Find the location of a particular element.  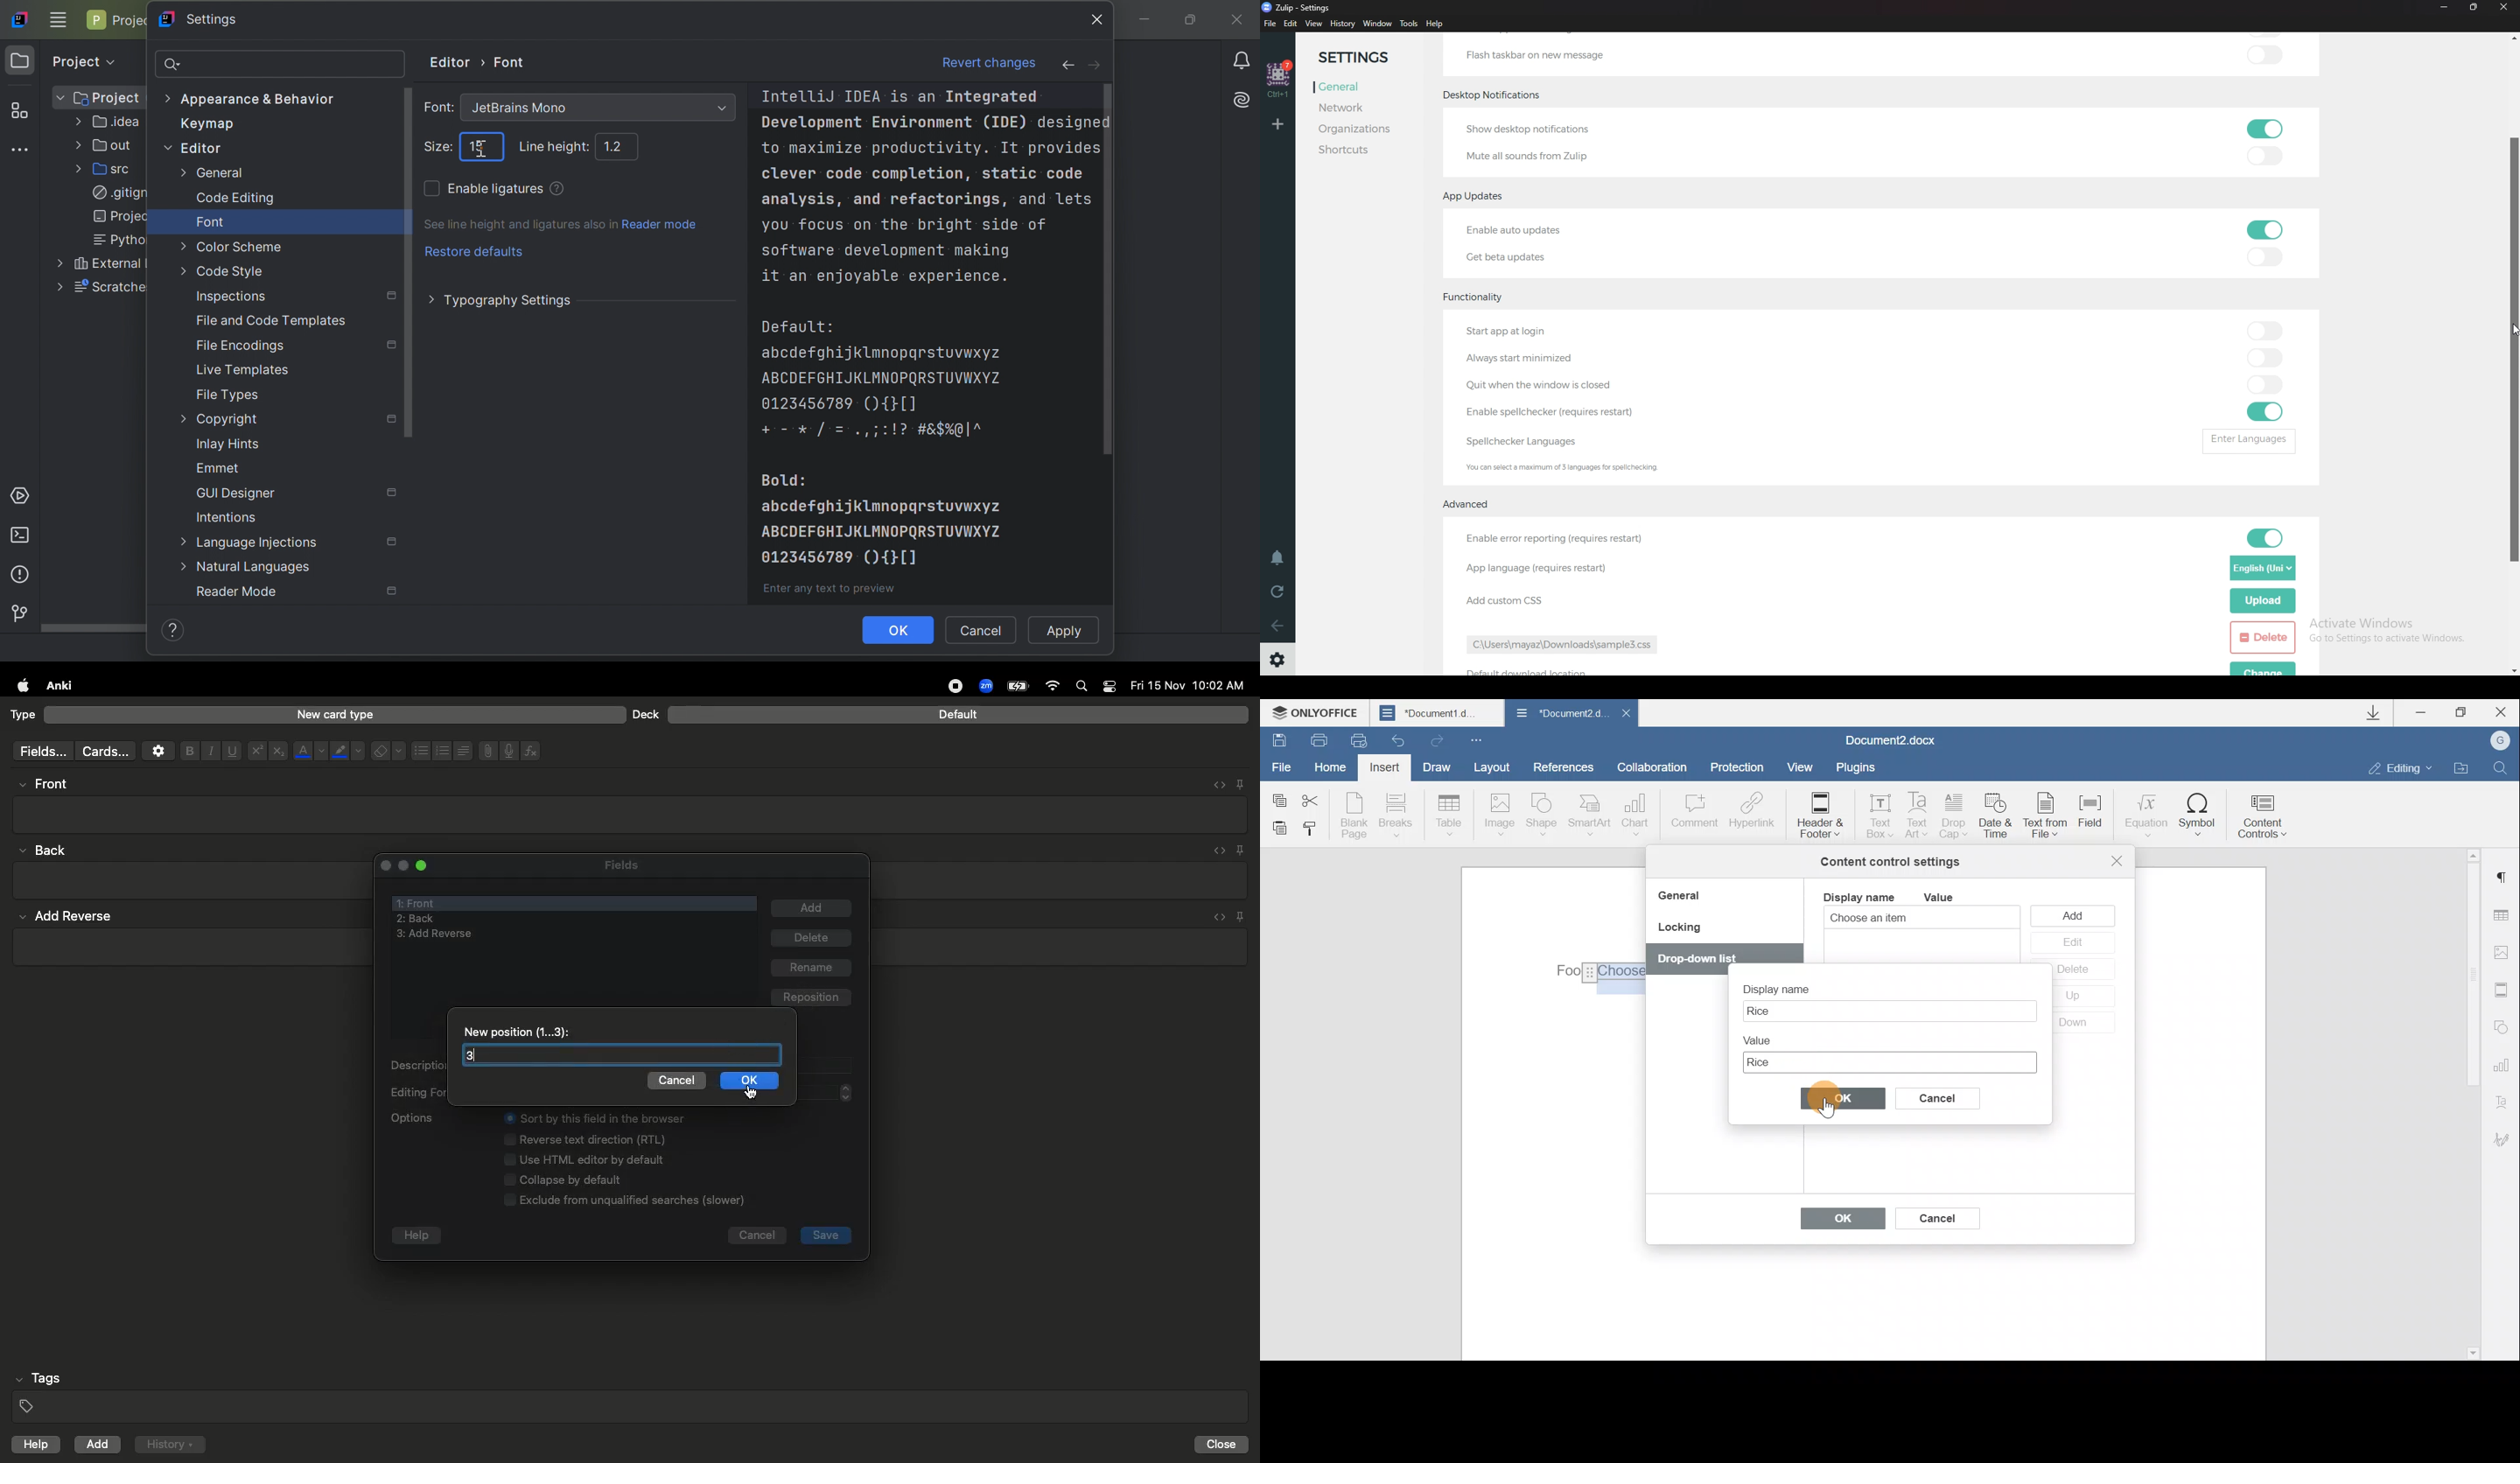

Layout is located at coordinates (1491, 767).